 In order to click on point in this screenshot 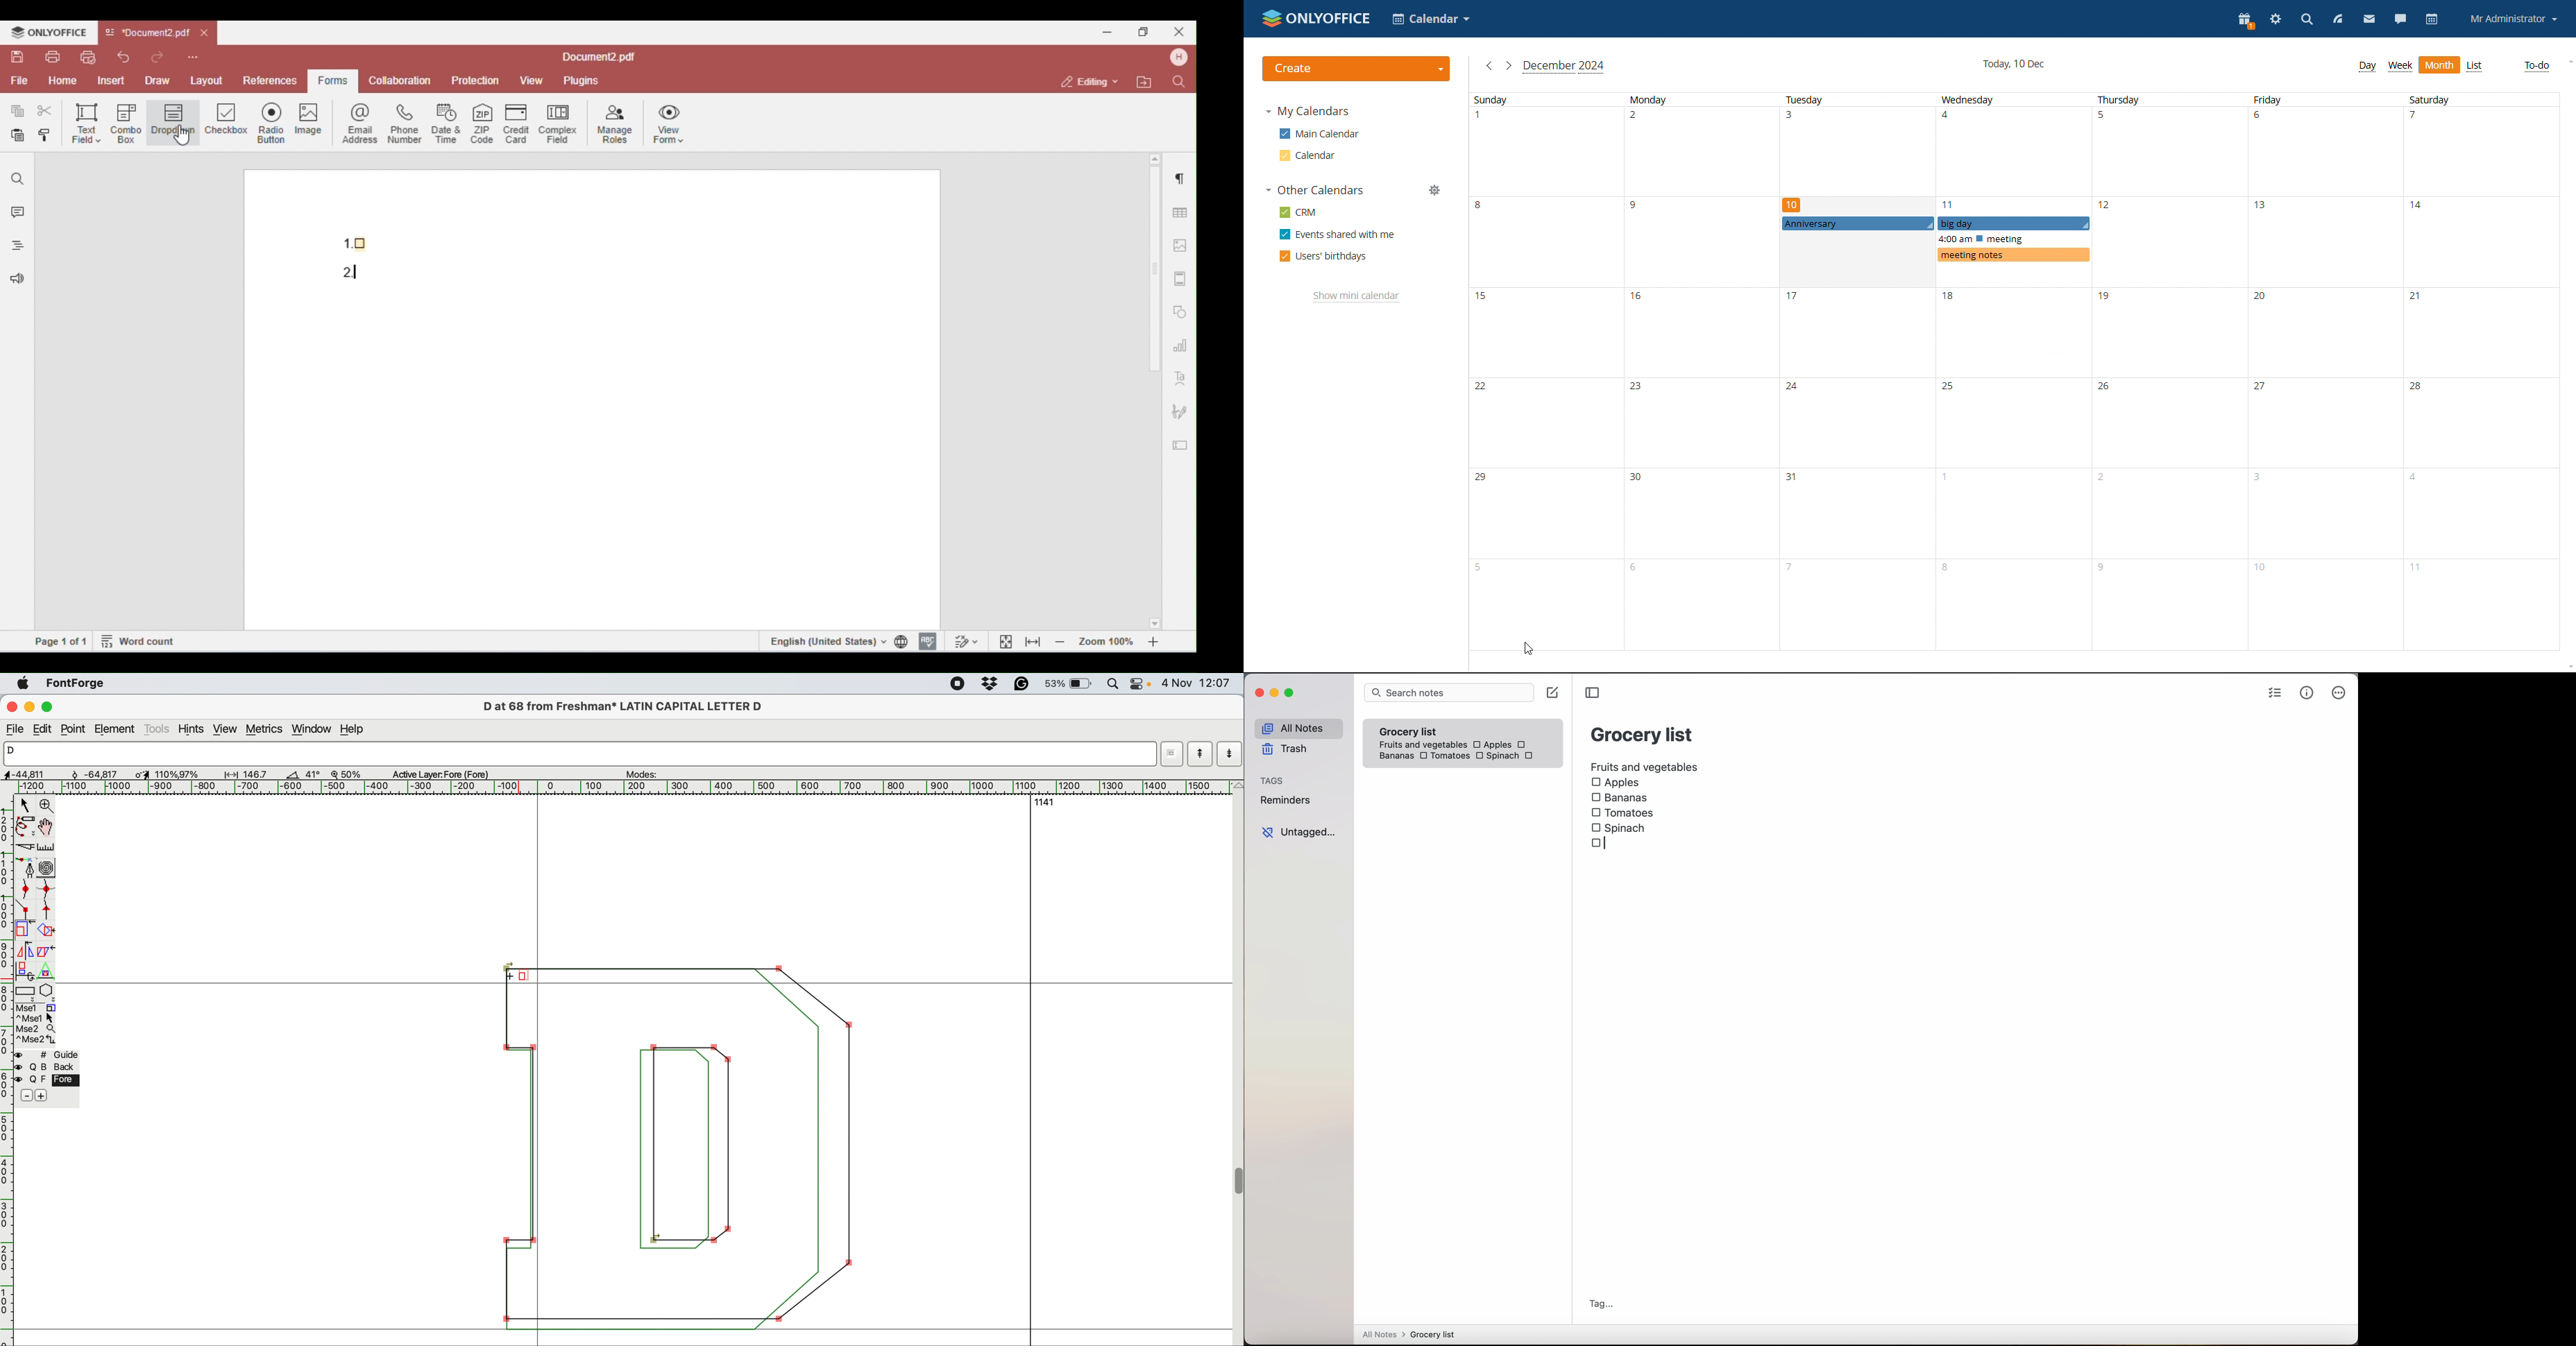, I will do `click(74, 729)`.